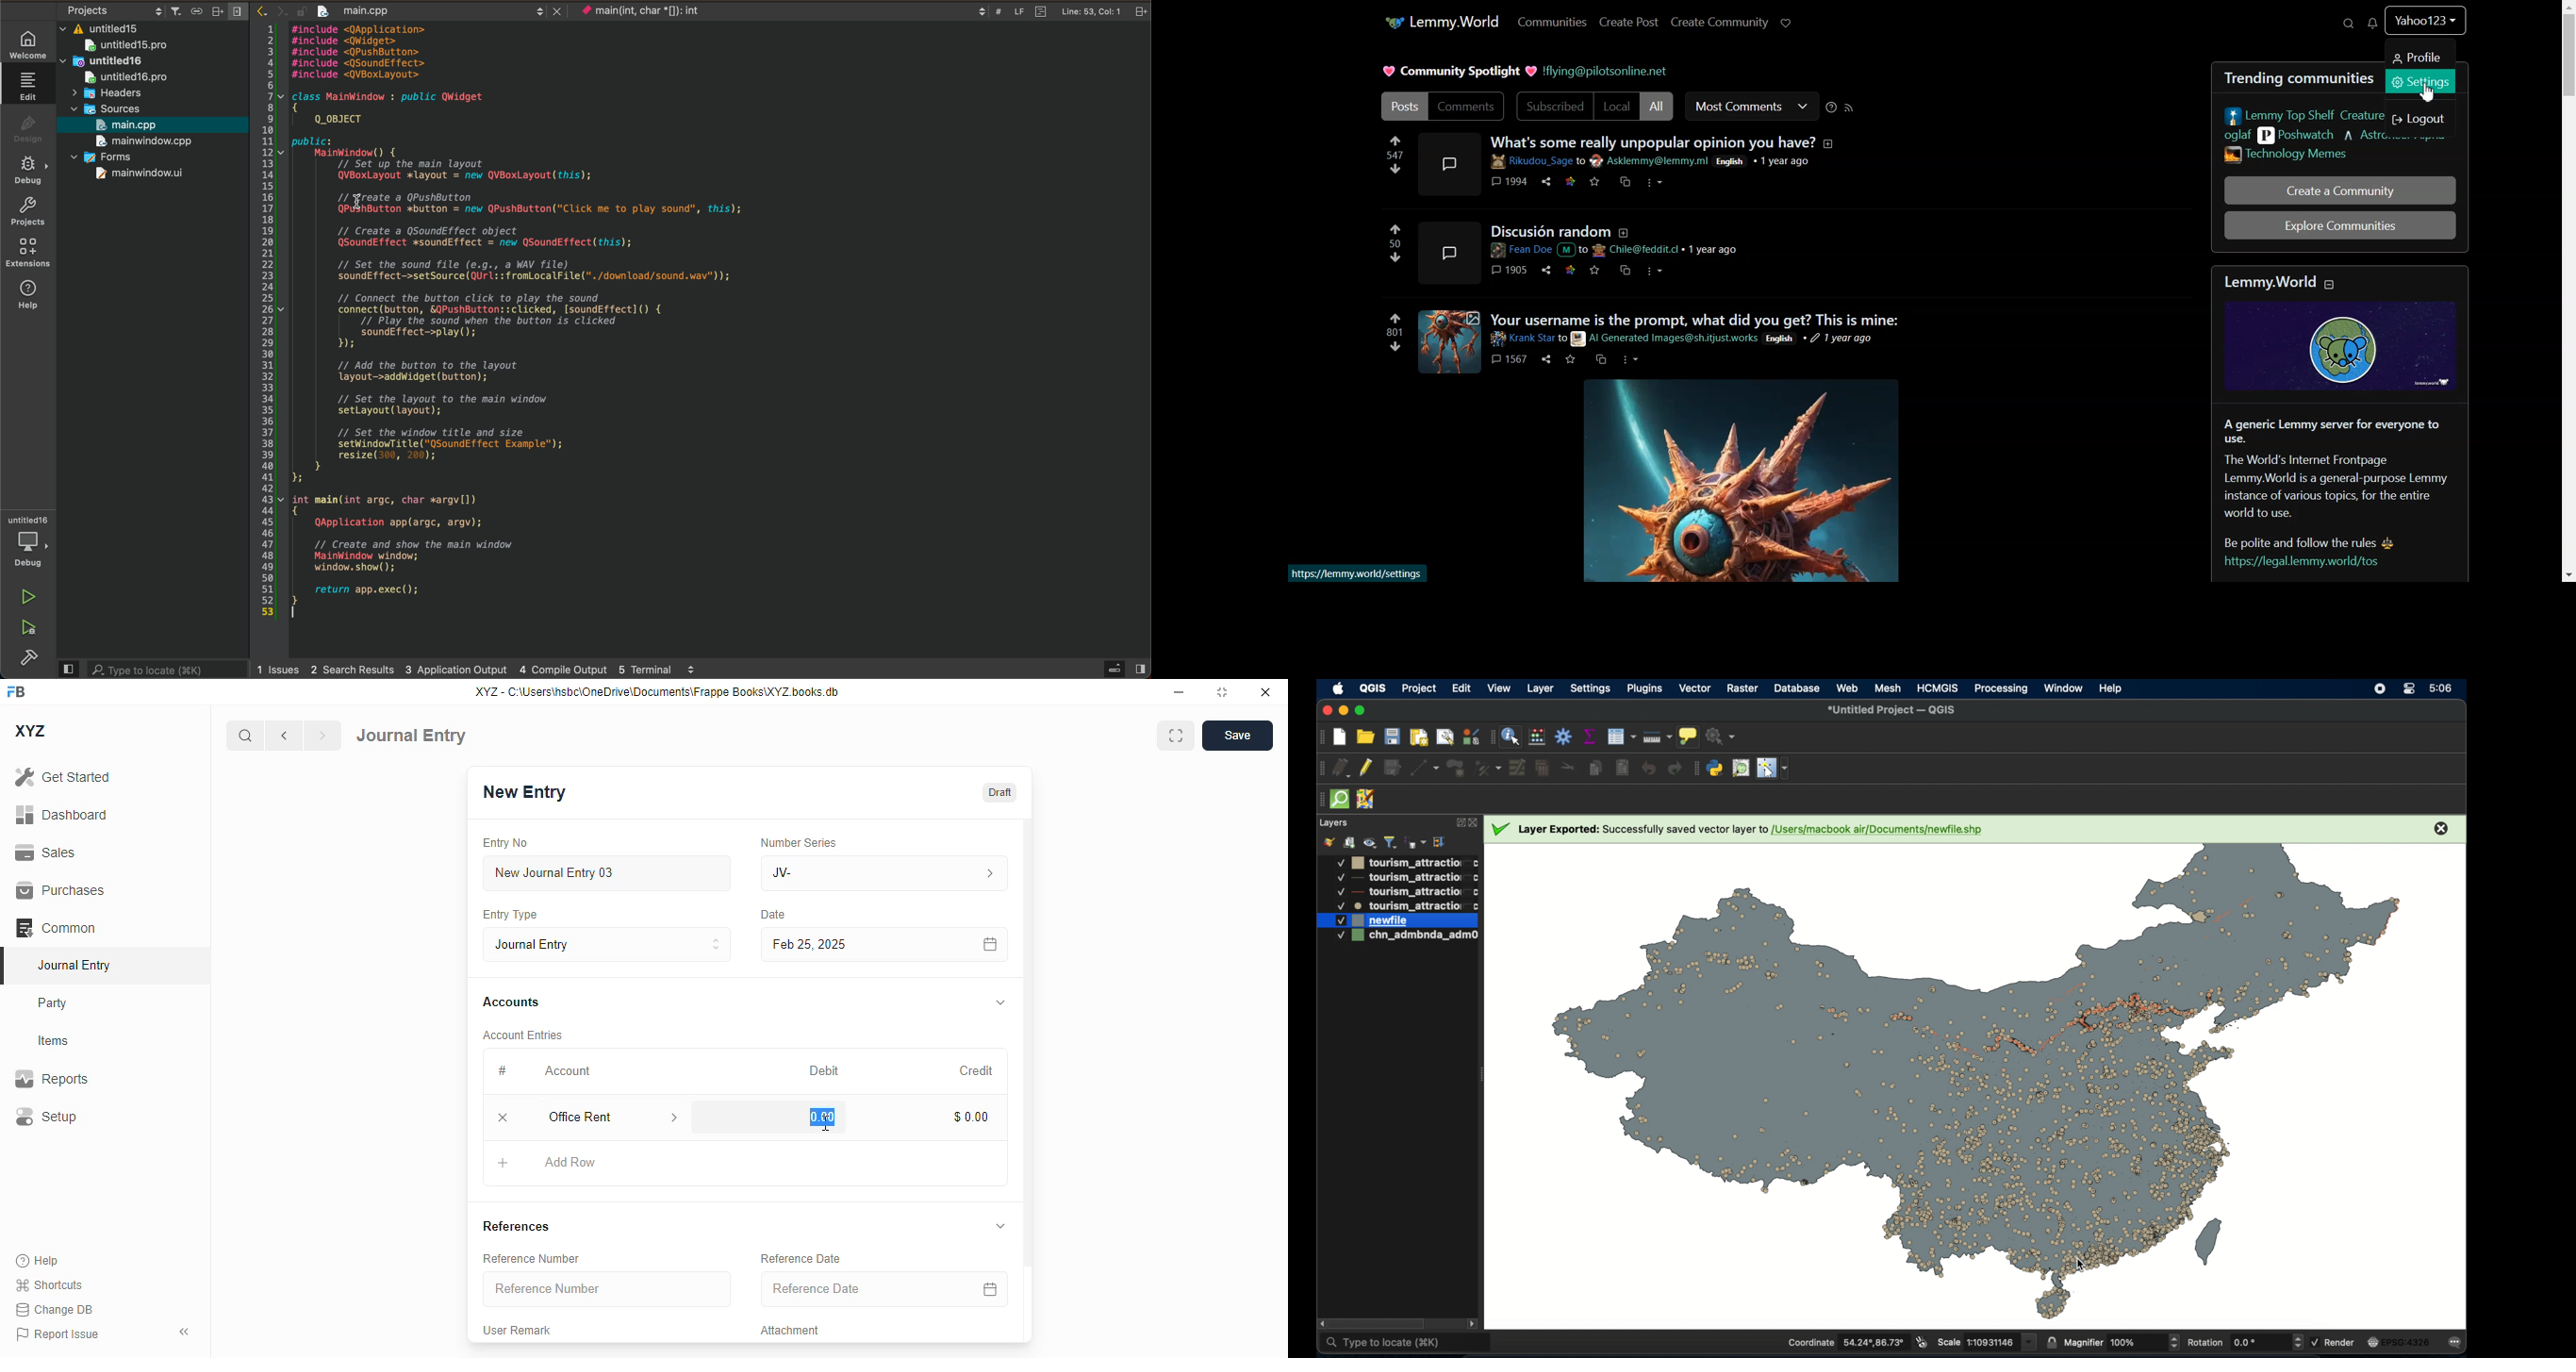  I want to click on Logout, so click(2421, 119).